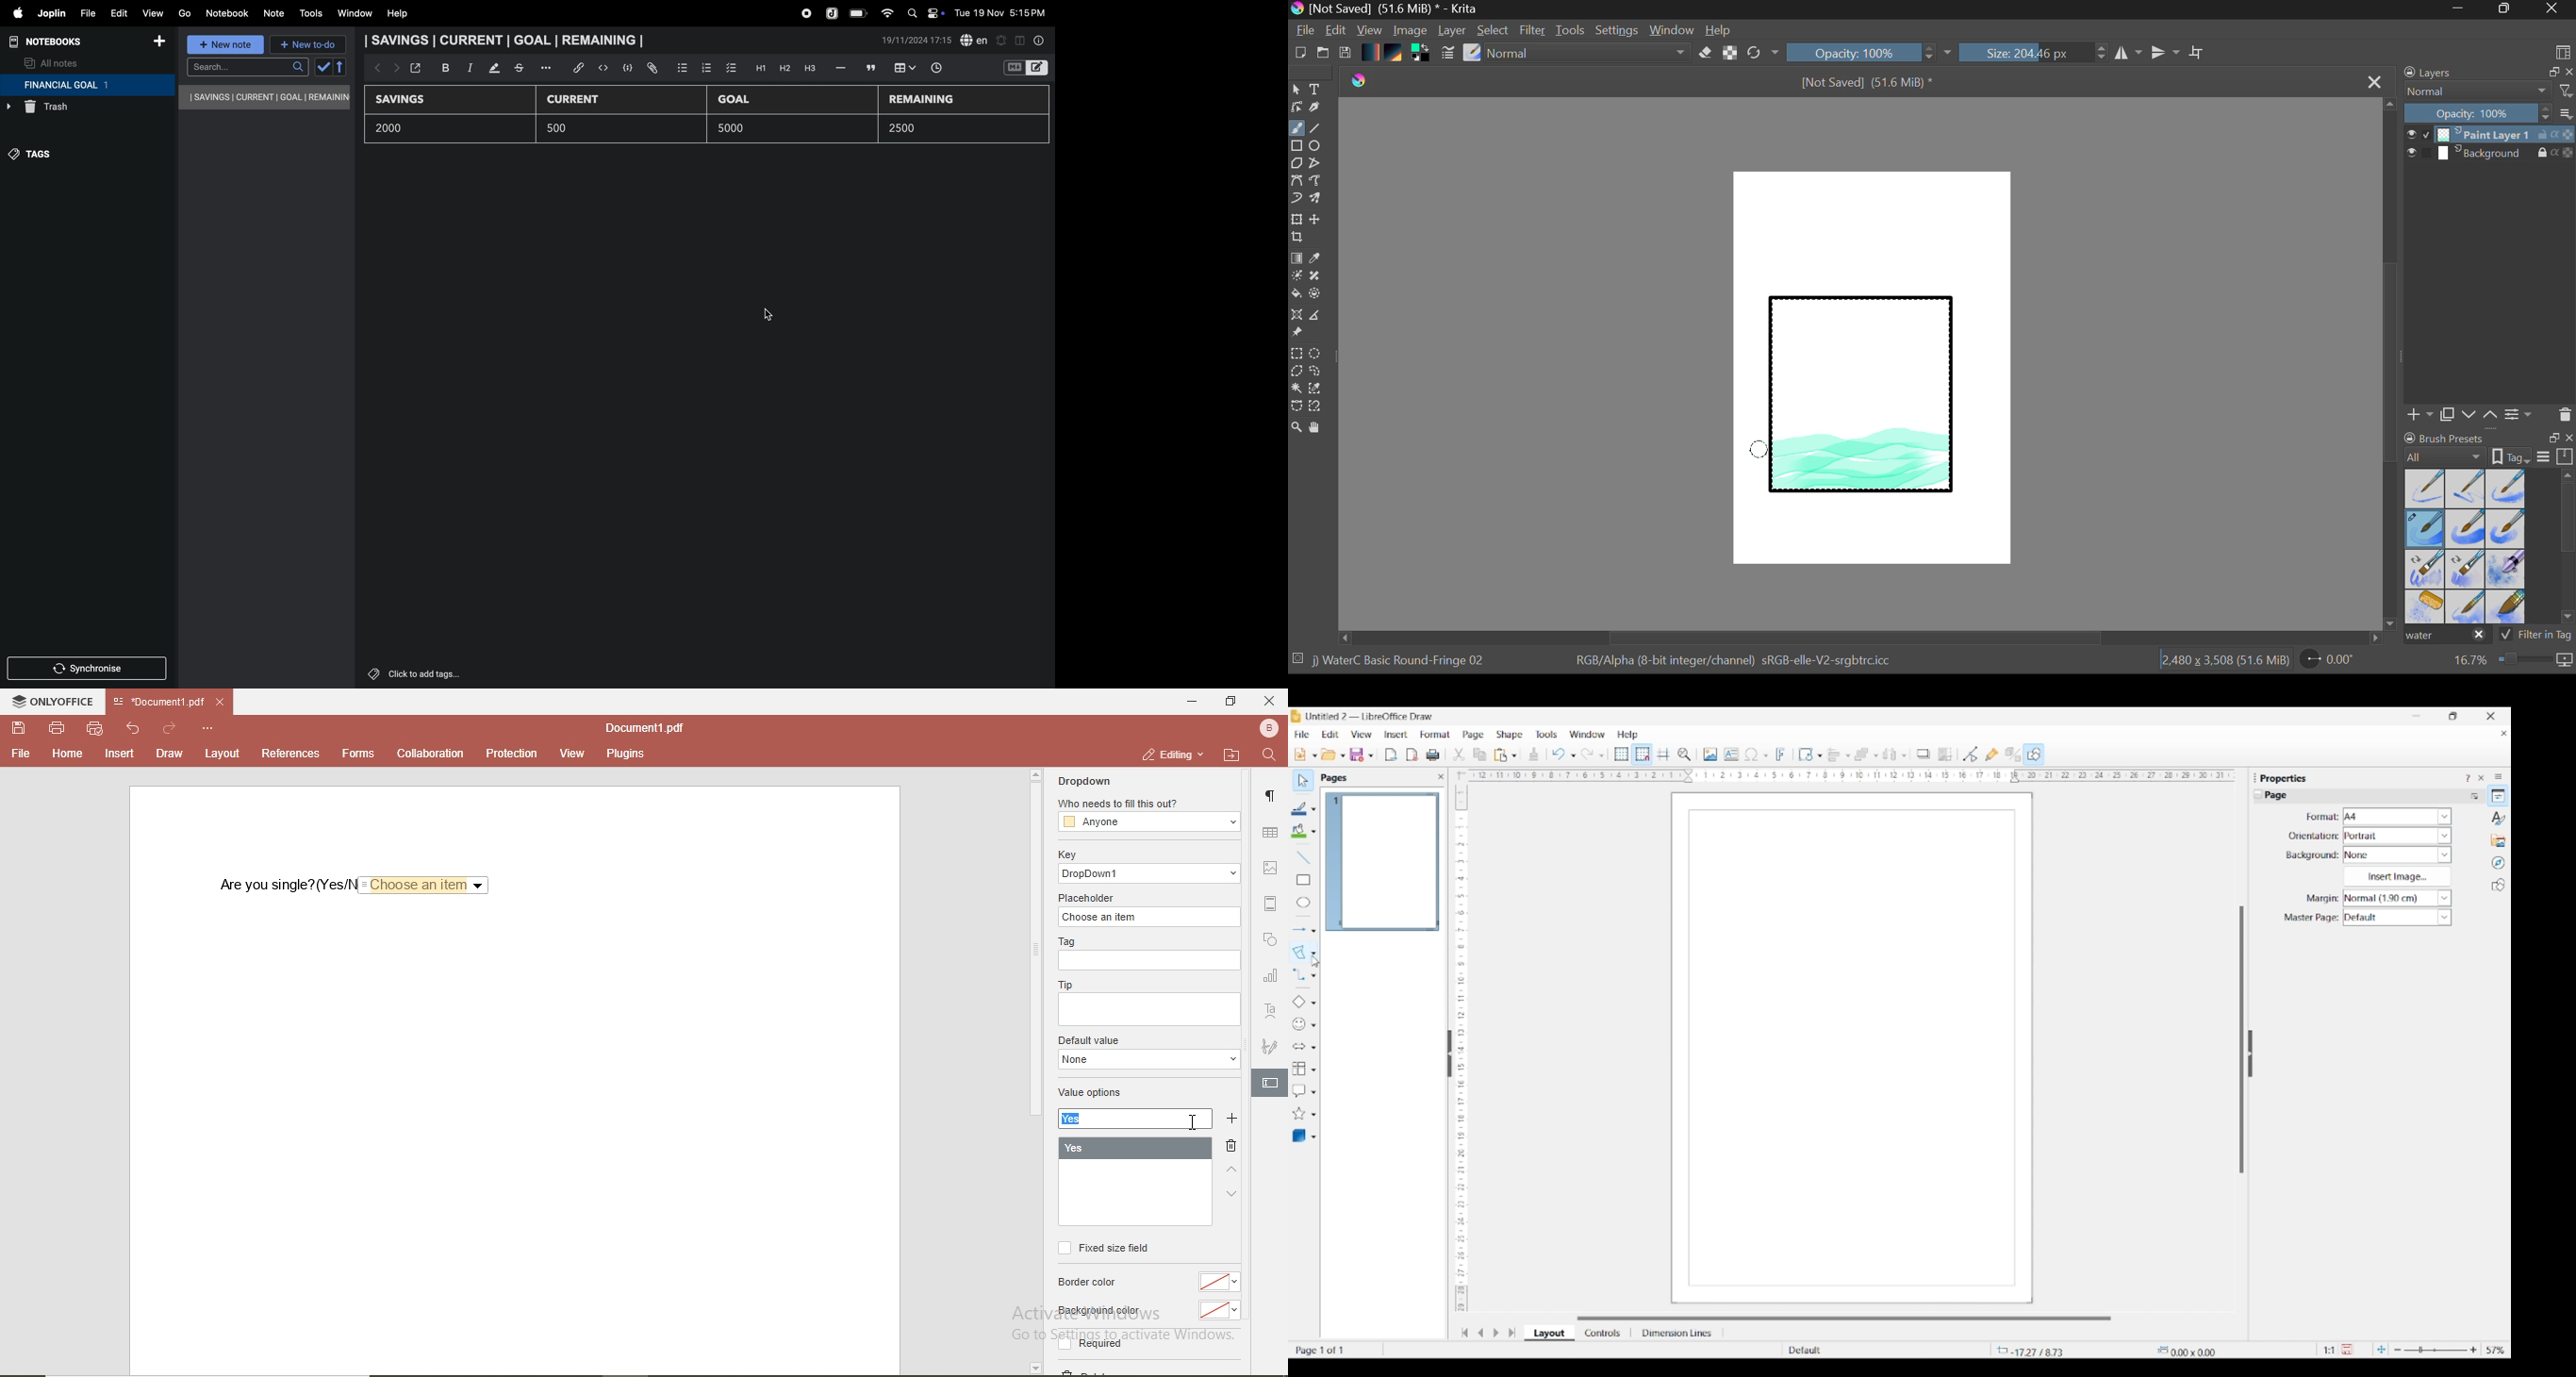 The height and width of the screenshot is (1400, 2576). What do you see at coordinates (942, 69) in the screenshot?
I see `time` at bounding box center [942, 69].